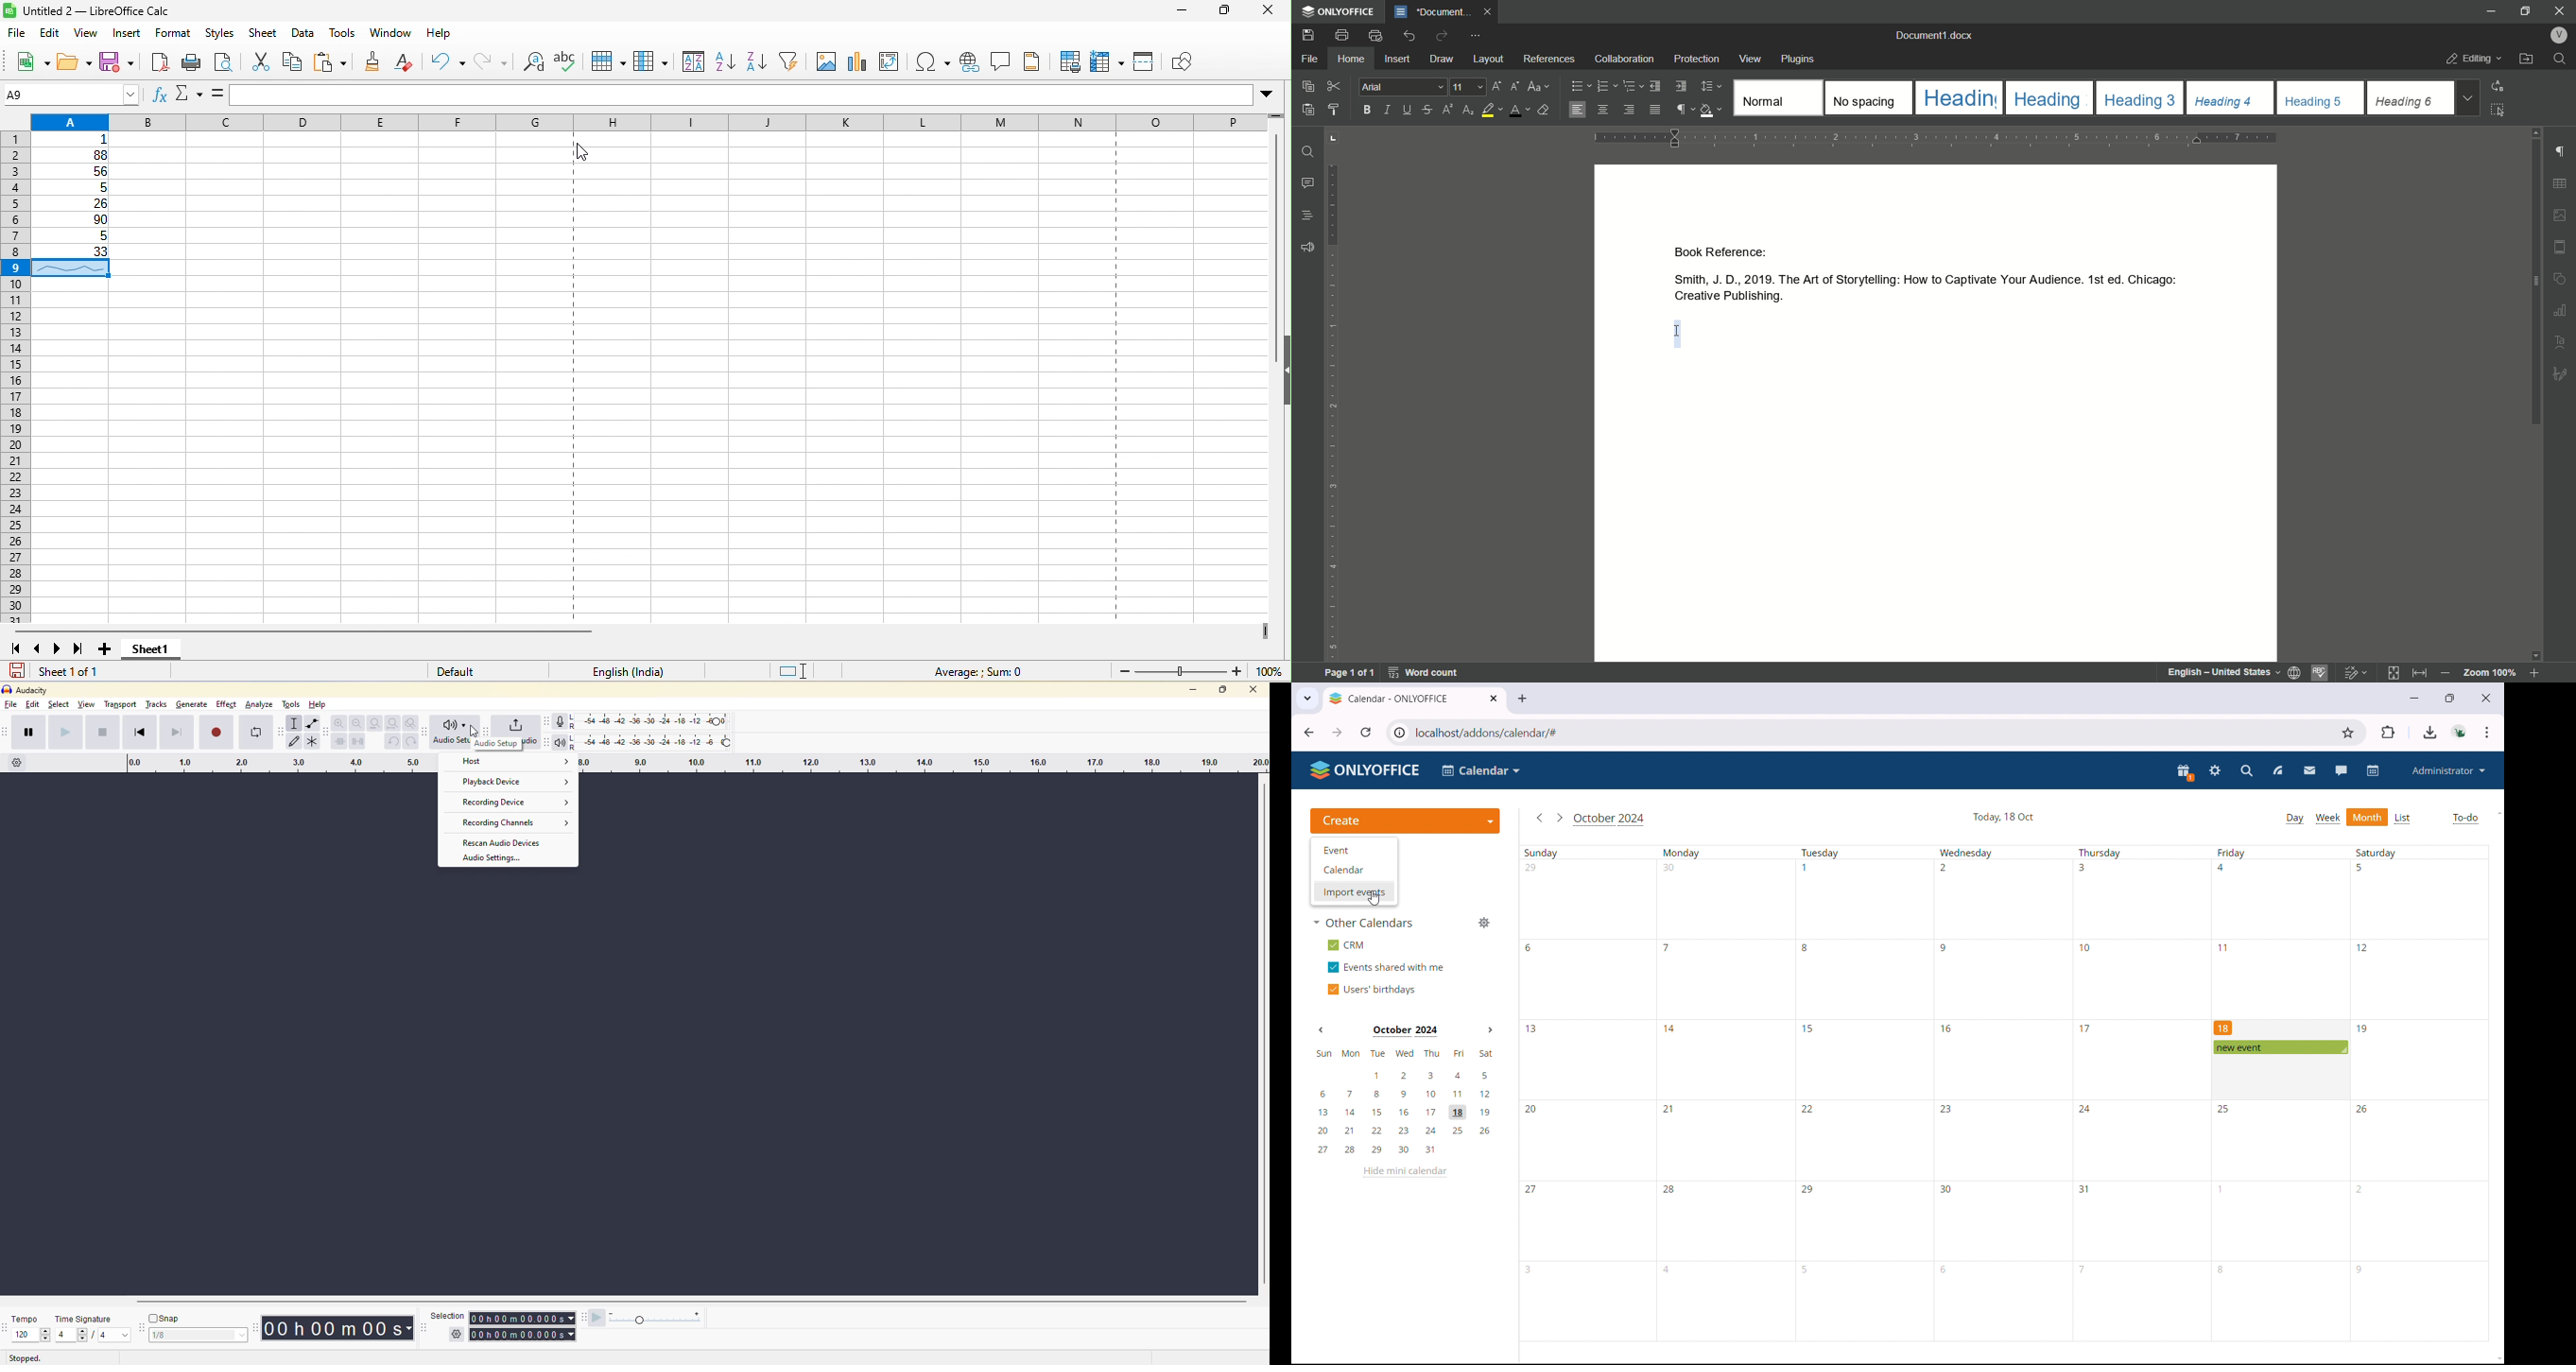  I want to click on draw tool, so click(293, 741).